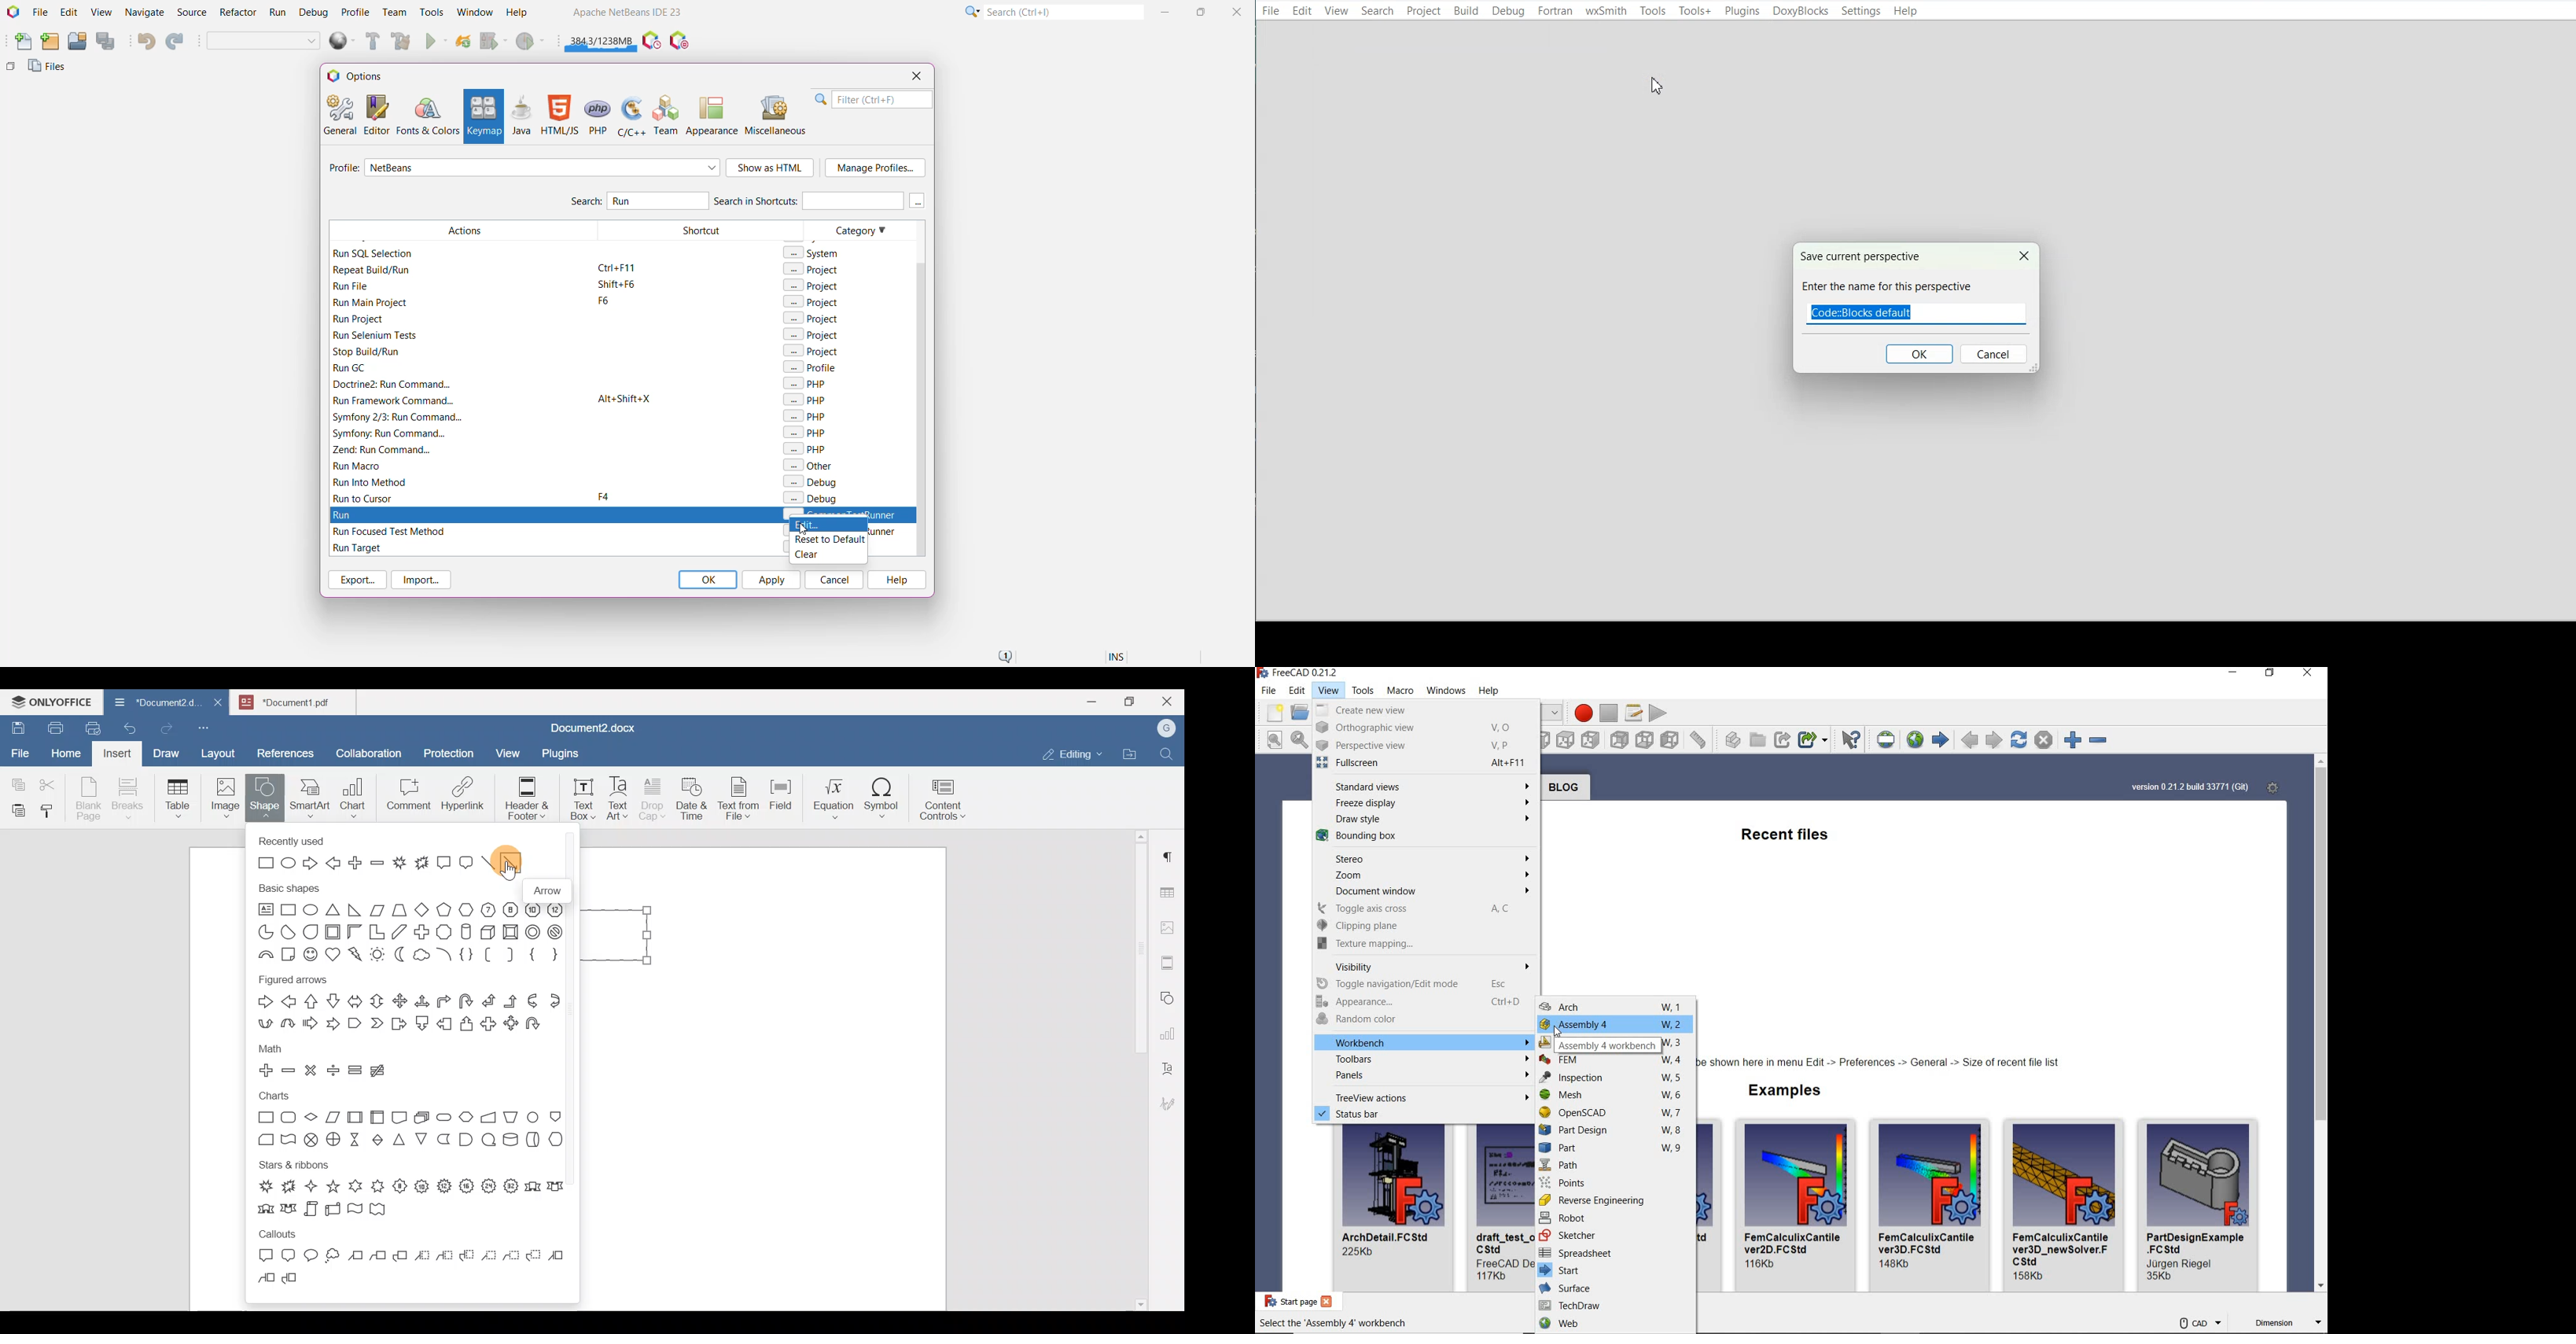 The image size is (2576, 1344). Describe the element at coordinates (1133, 755) in the screenshot. I see `Open file location` at that location.